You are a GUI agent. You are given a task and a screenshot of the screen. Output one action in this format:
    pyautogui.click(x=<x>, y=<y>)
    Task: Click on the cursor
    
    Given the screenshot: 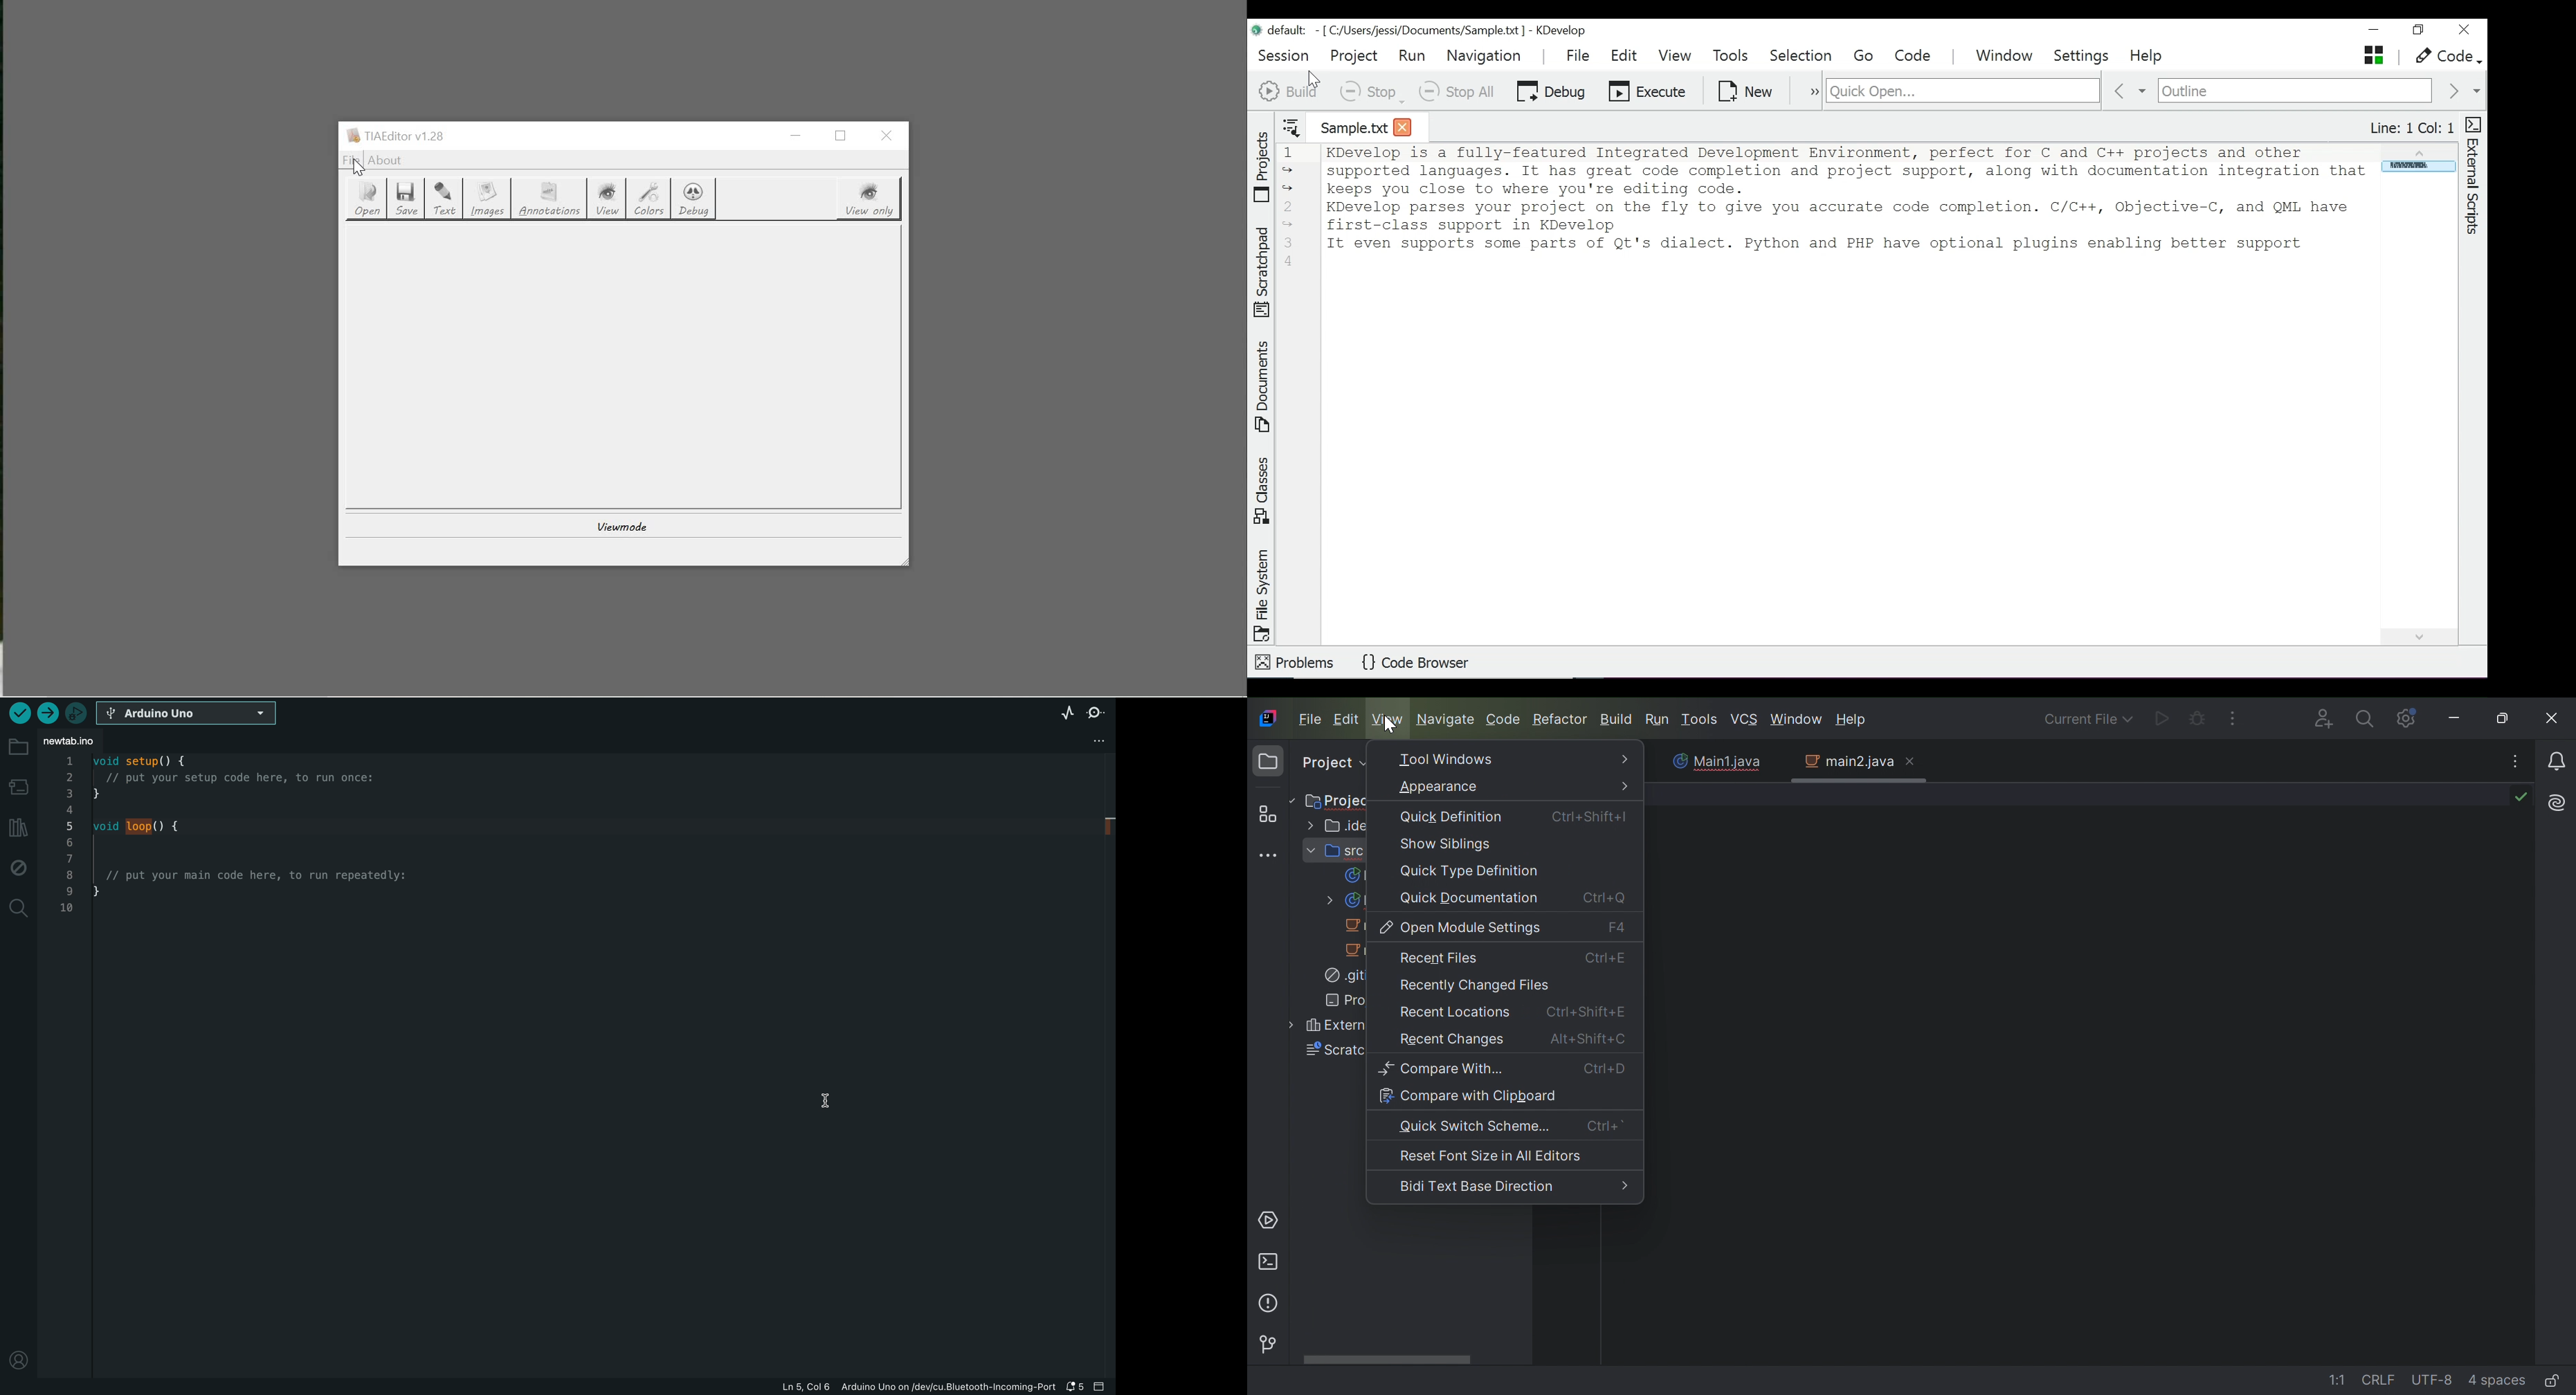 What is the action you would take?
    pyautogui.click(x=841, y=1095)
    